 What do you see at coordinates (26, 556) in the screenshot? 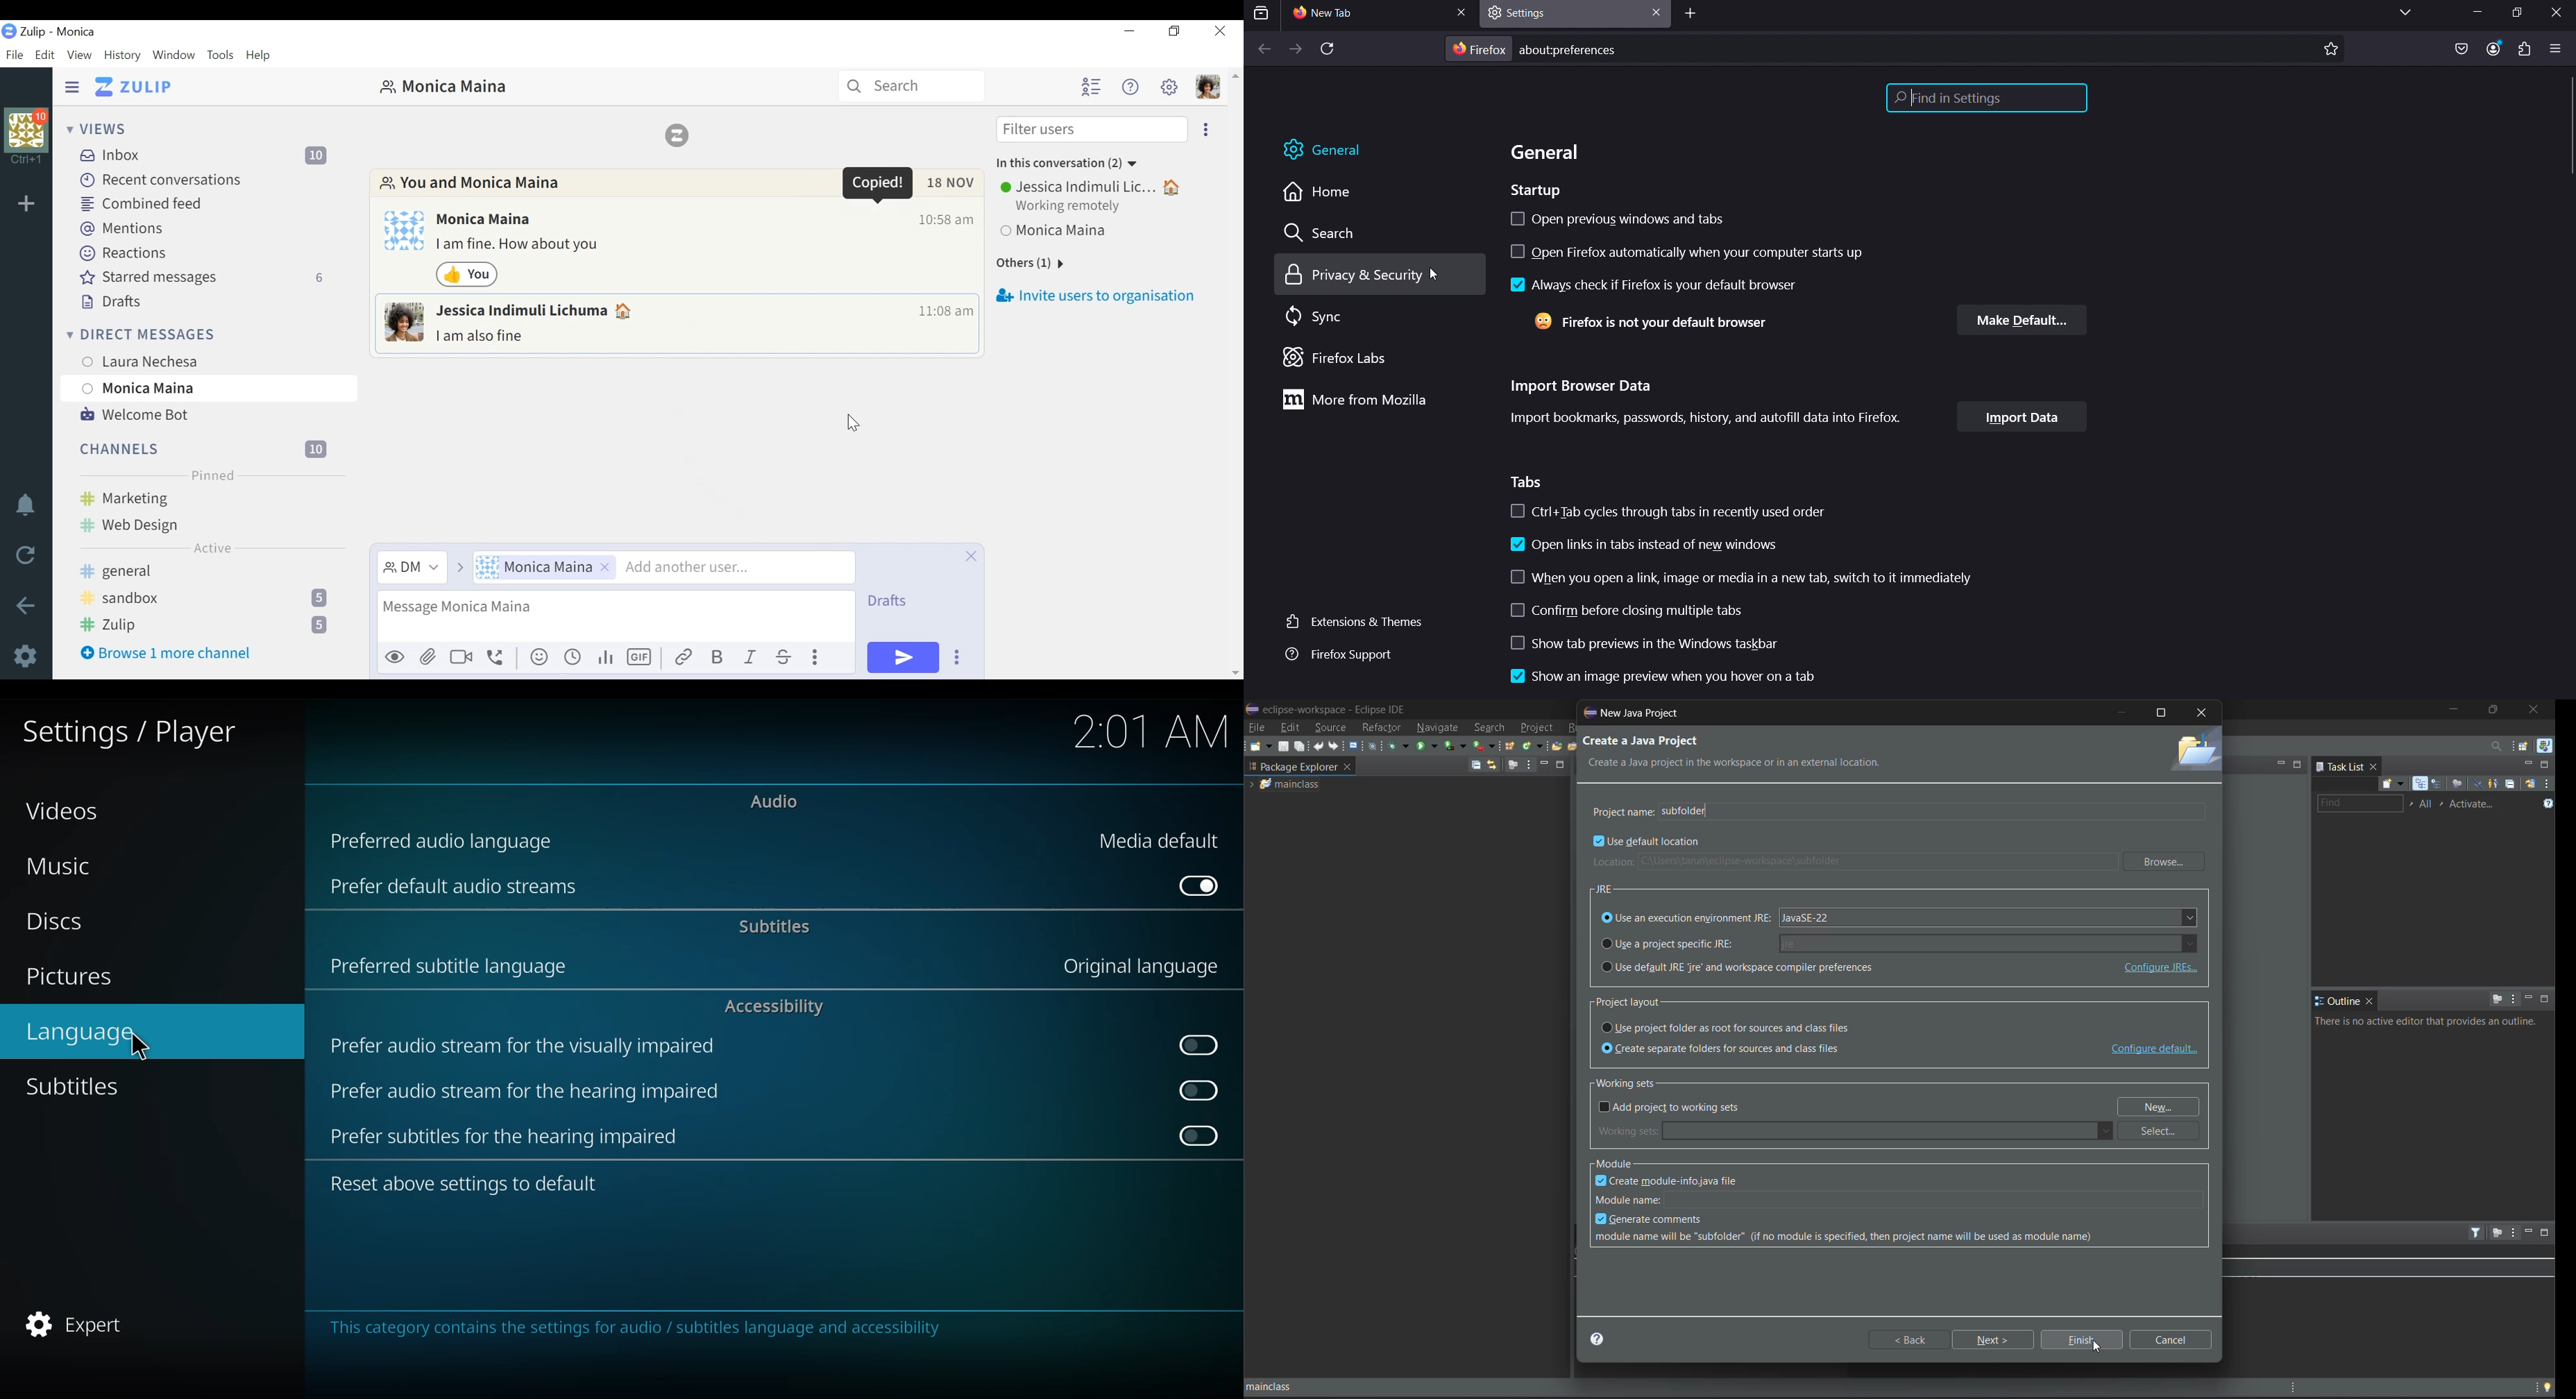
I see `Reload` at bounding box center [26, 556].